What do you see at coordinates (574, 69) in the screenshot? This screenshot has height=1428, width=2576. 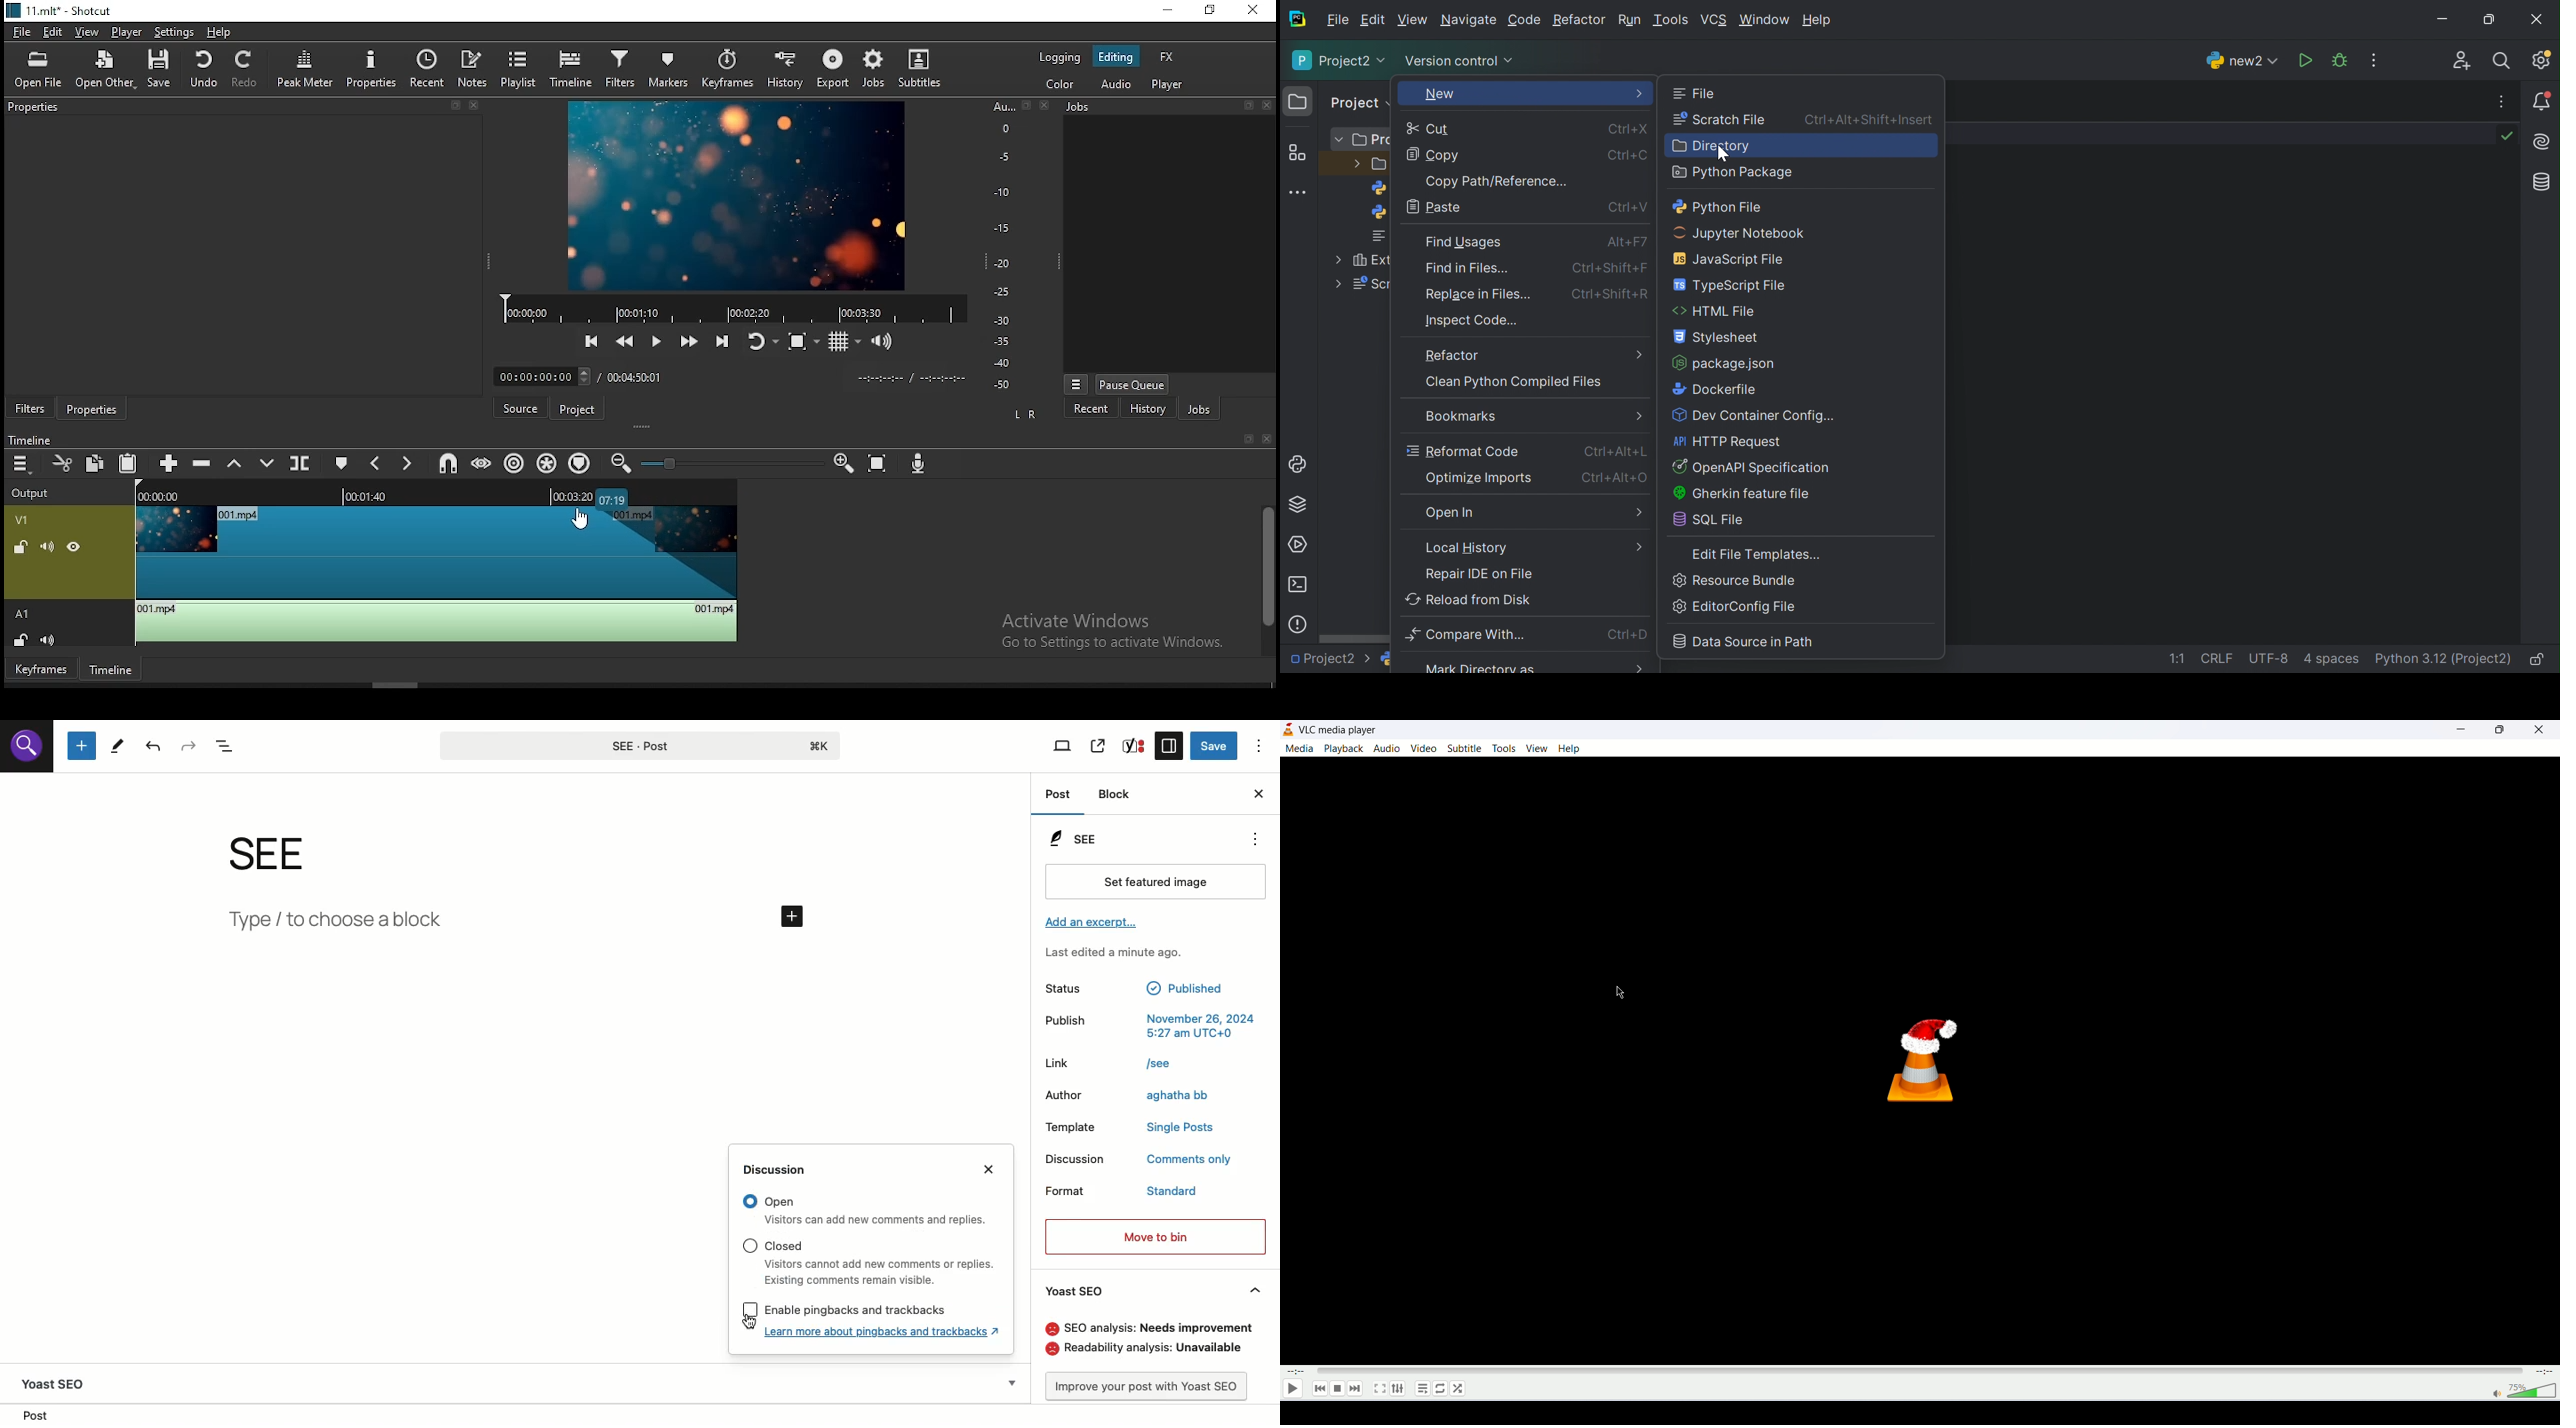 I see `timeline` at bounding box center [574, 69].